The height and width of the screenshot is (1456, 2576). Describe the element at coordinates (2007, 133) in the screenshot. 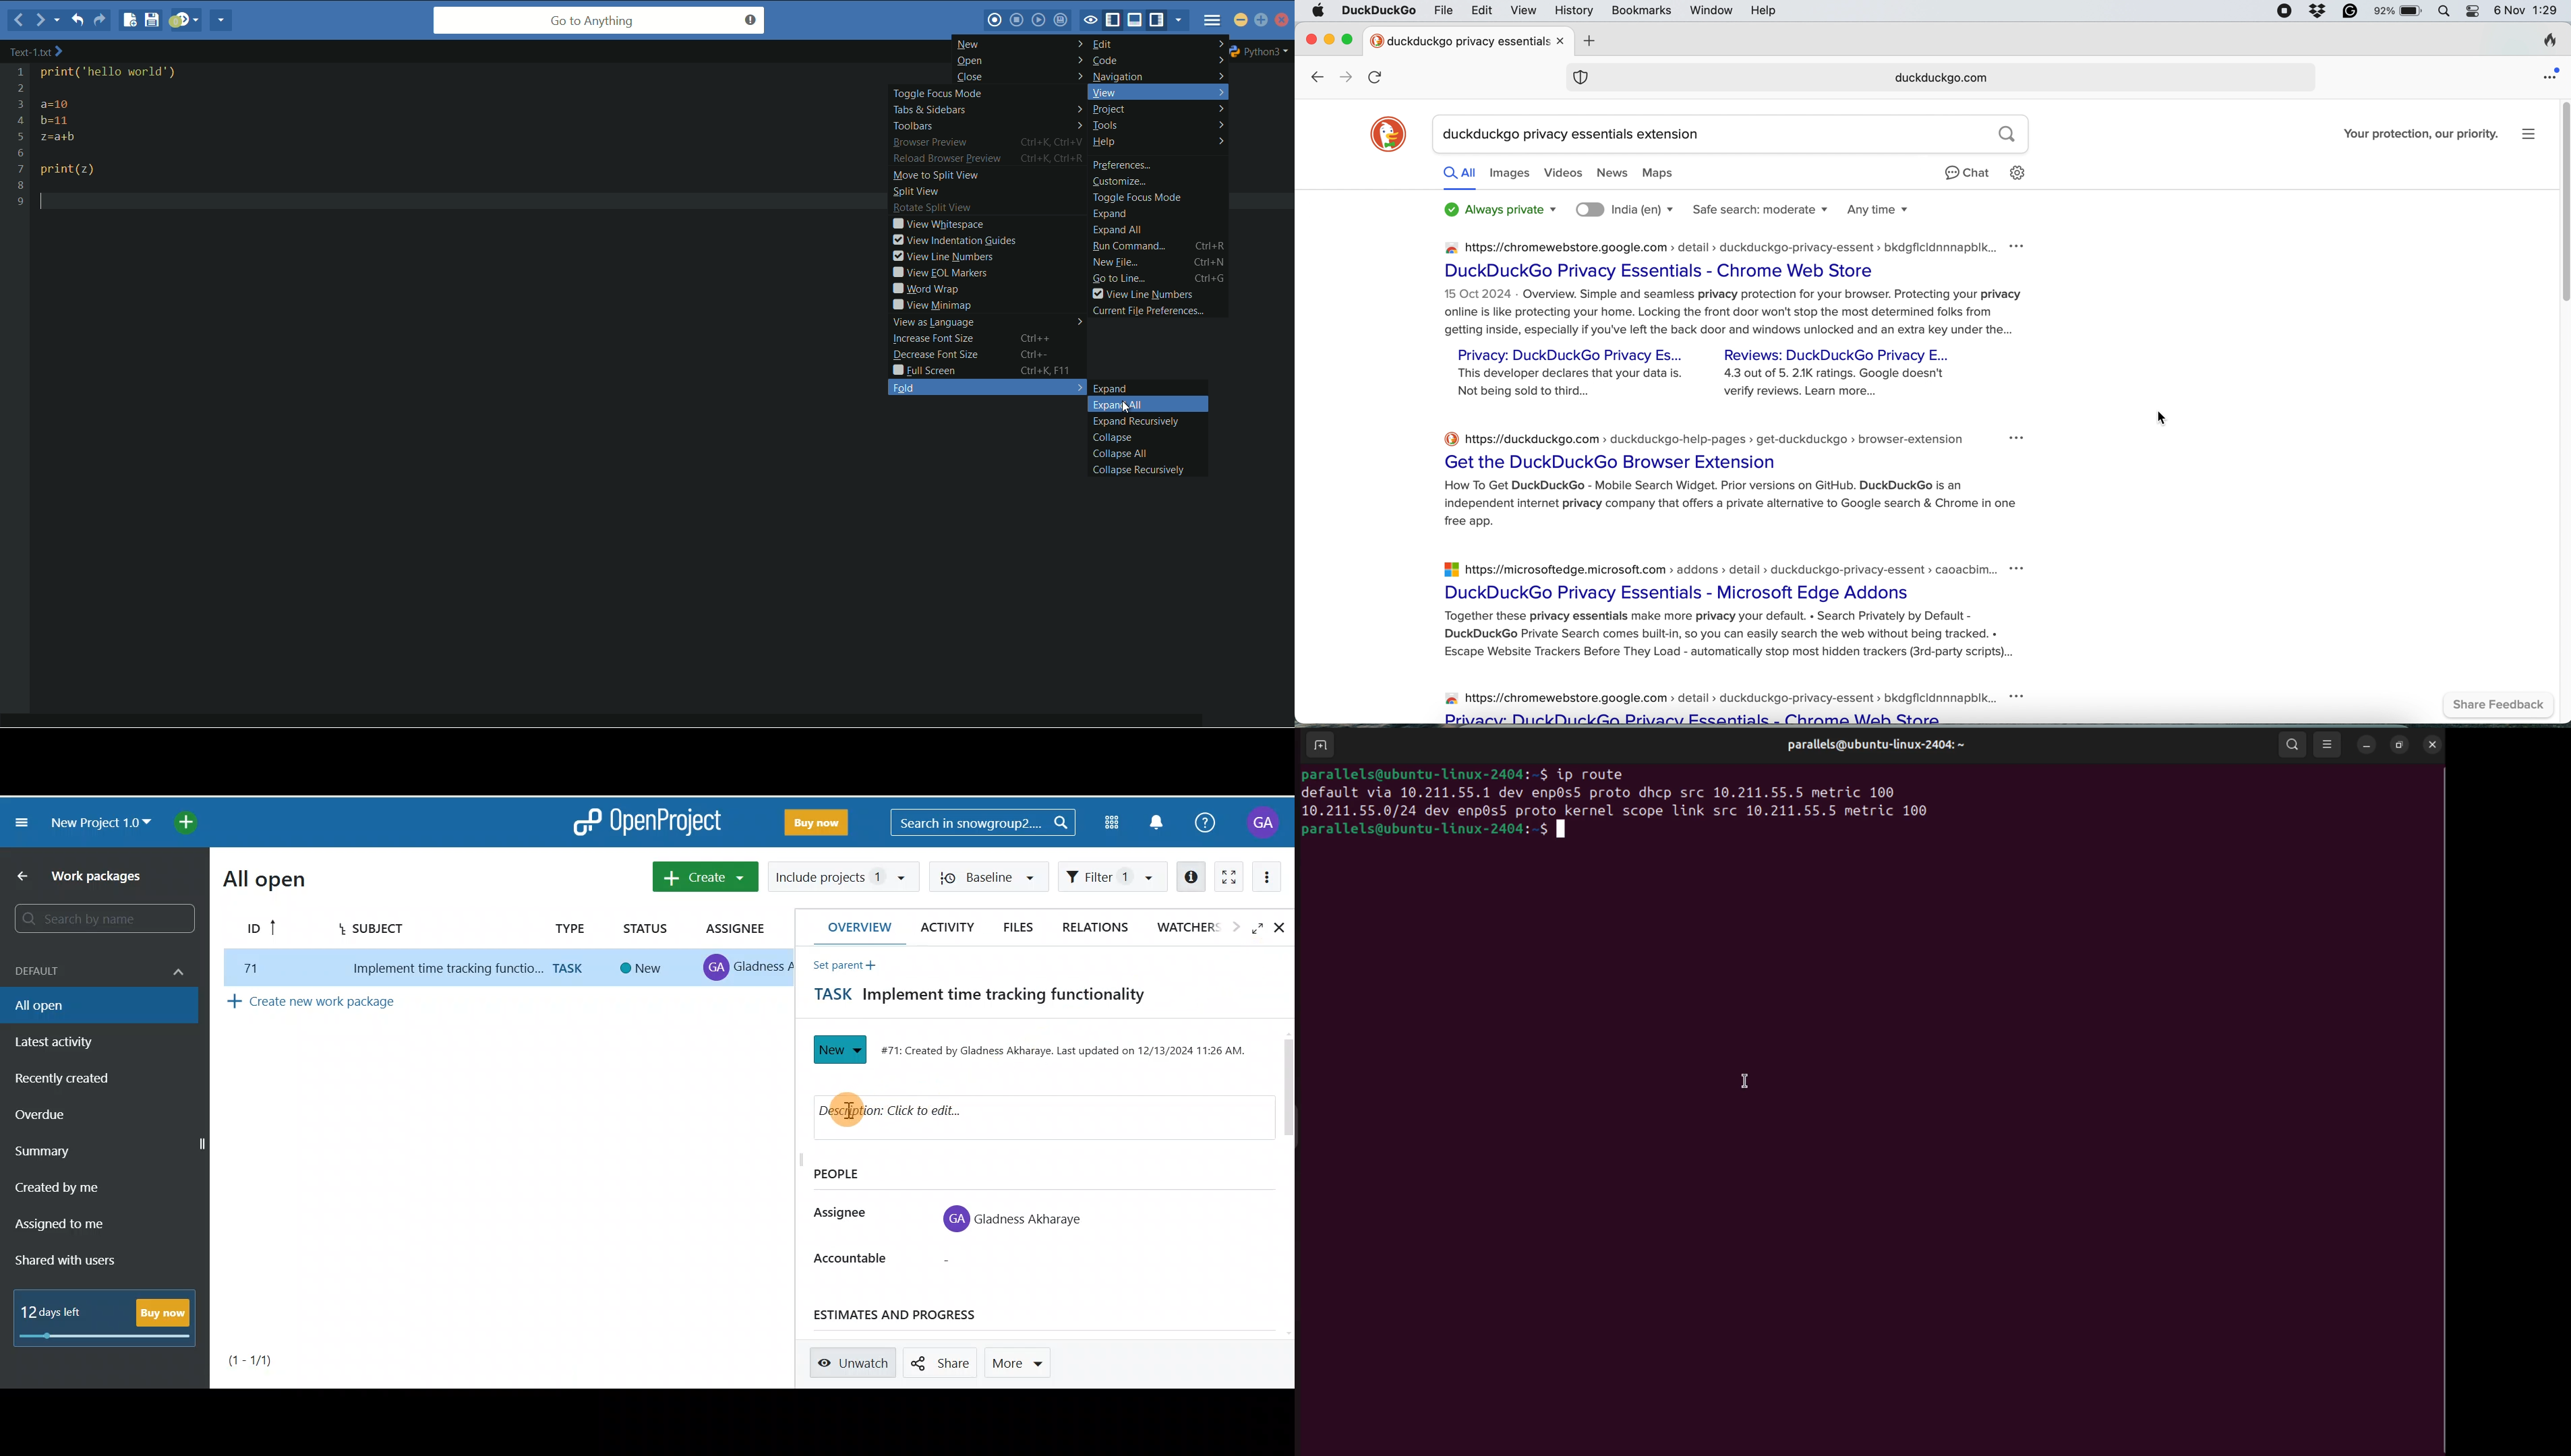

I see `search button` at that location.